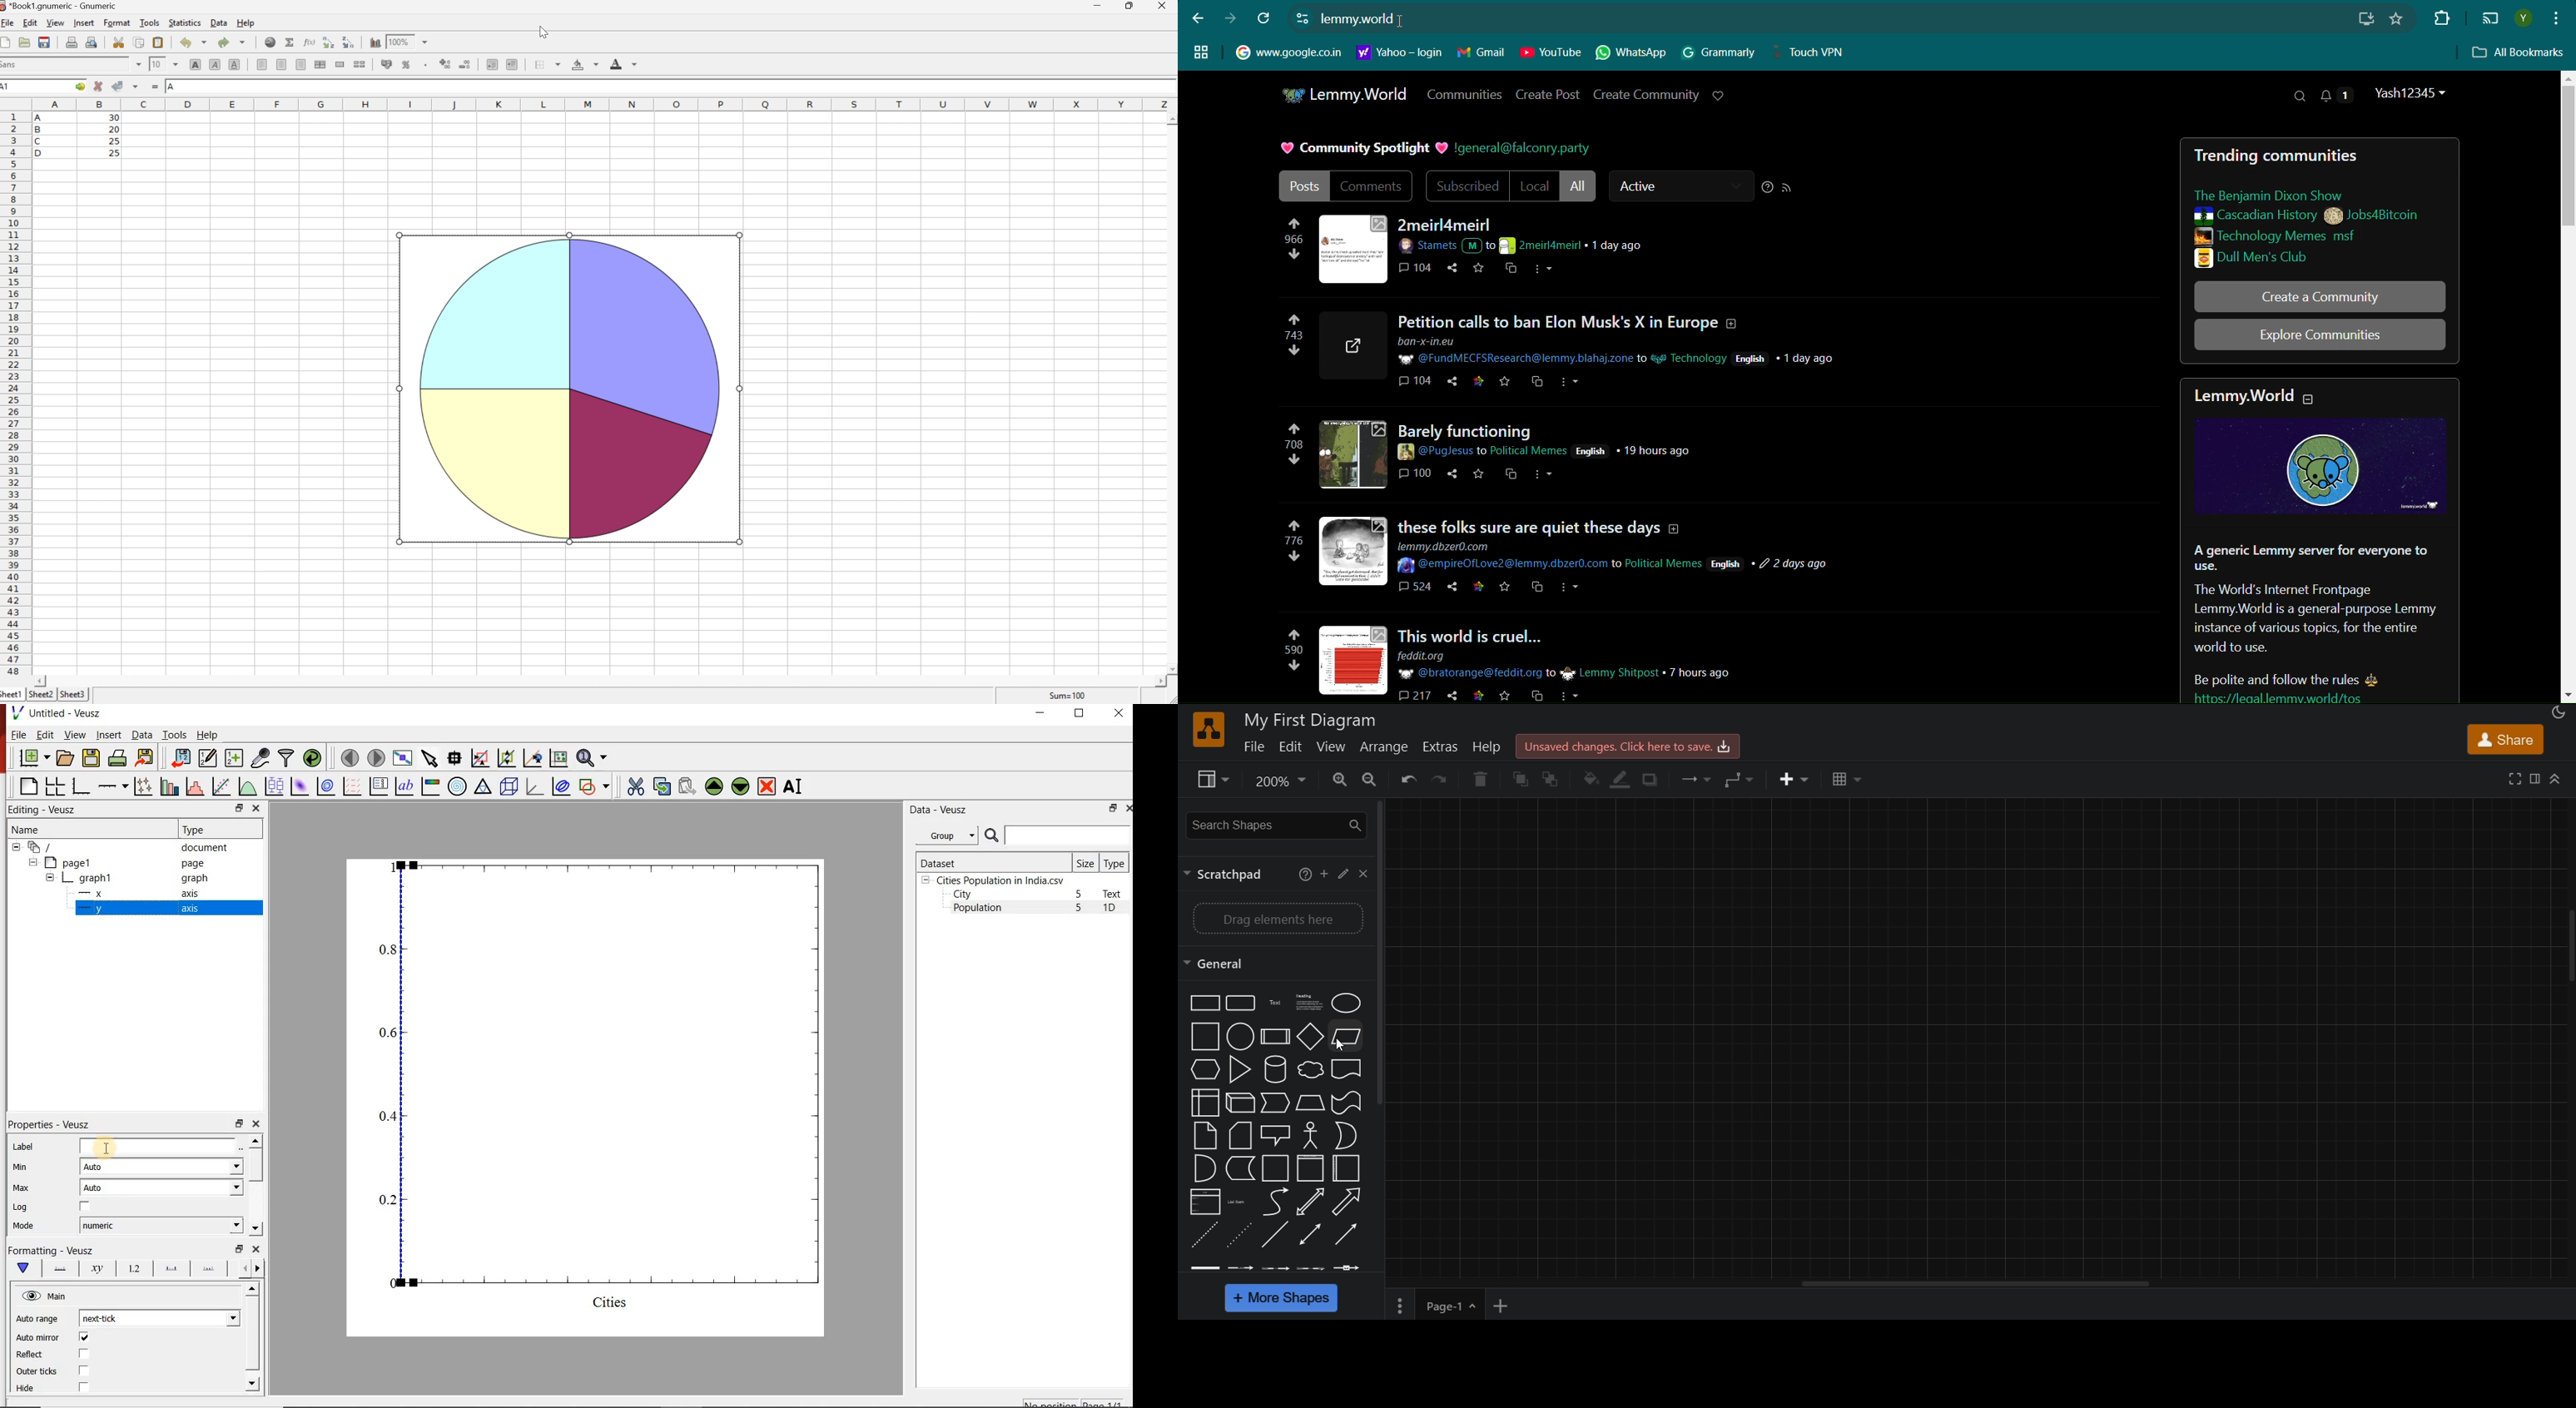  I want to click on Save the current workbook, so click(43, 42).